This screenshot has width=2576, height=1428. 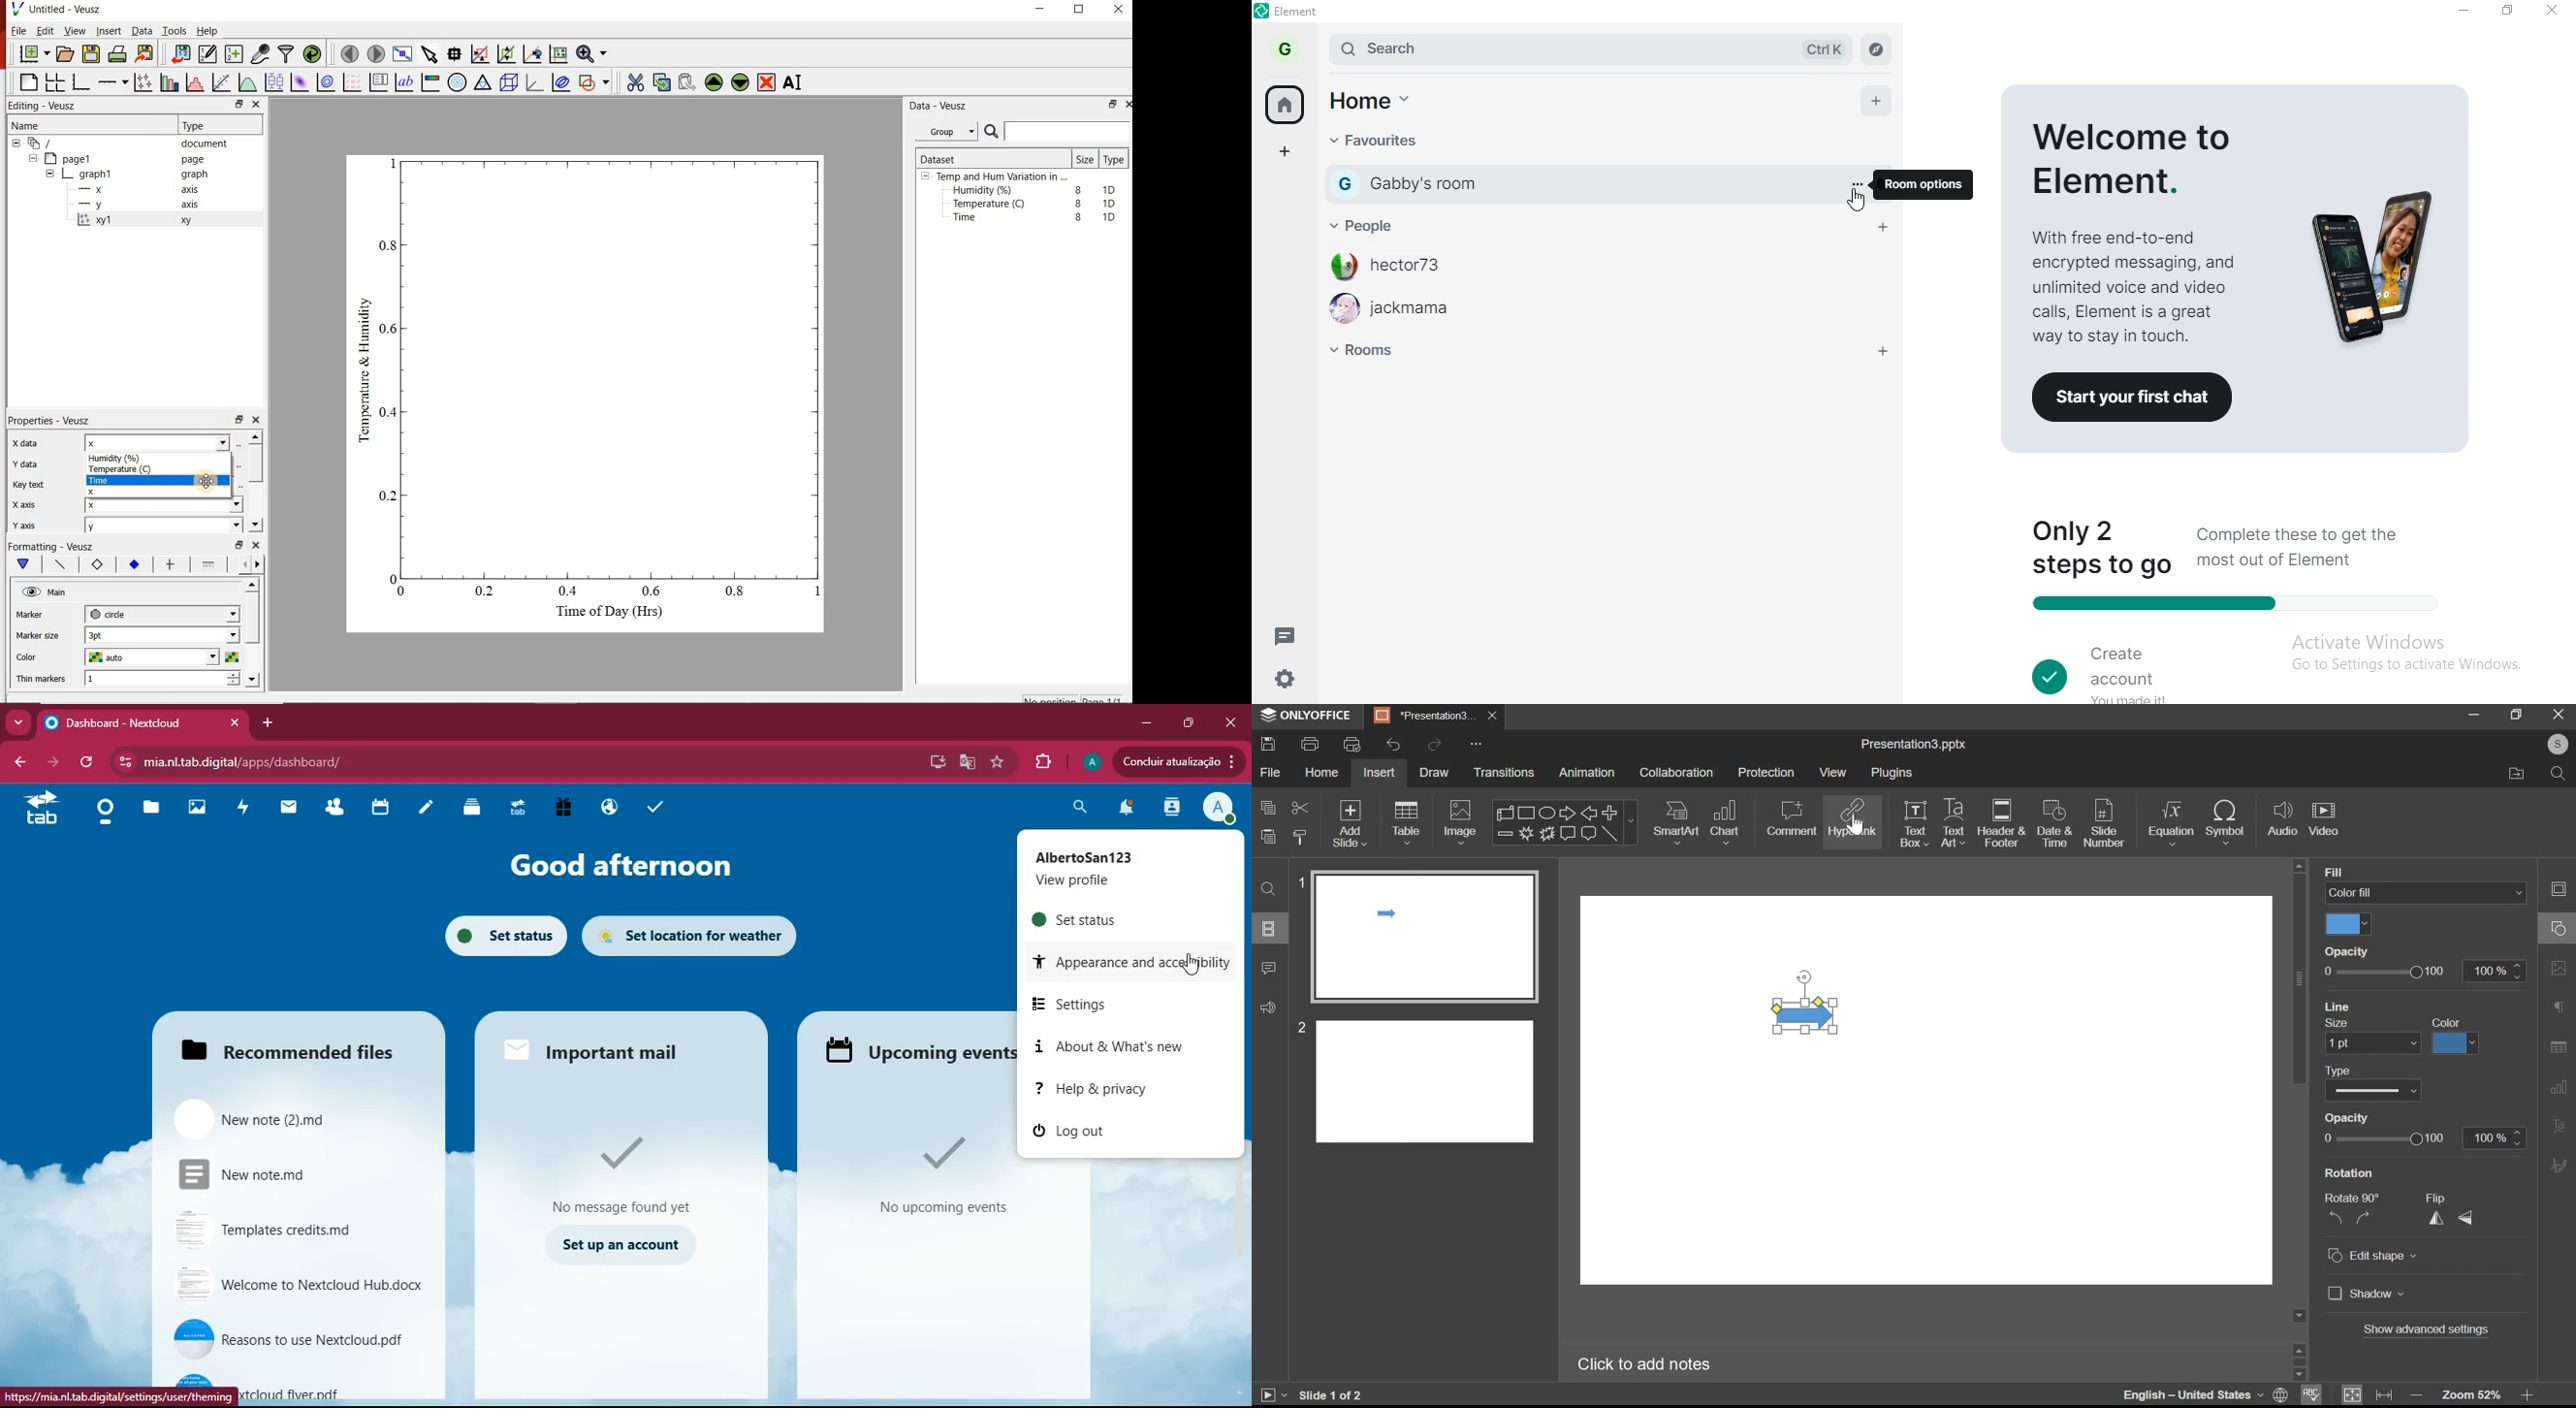 What do you see at coordinates (212, 614) in the screenshot?
I see `Marker dropdown` at bounding box center [212, 614].